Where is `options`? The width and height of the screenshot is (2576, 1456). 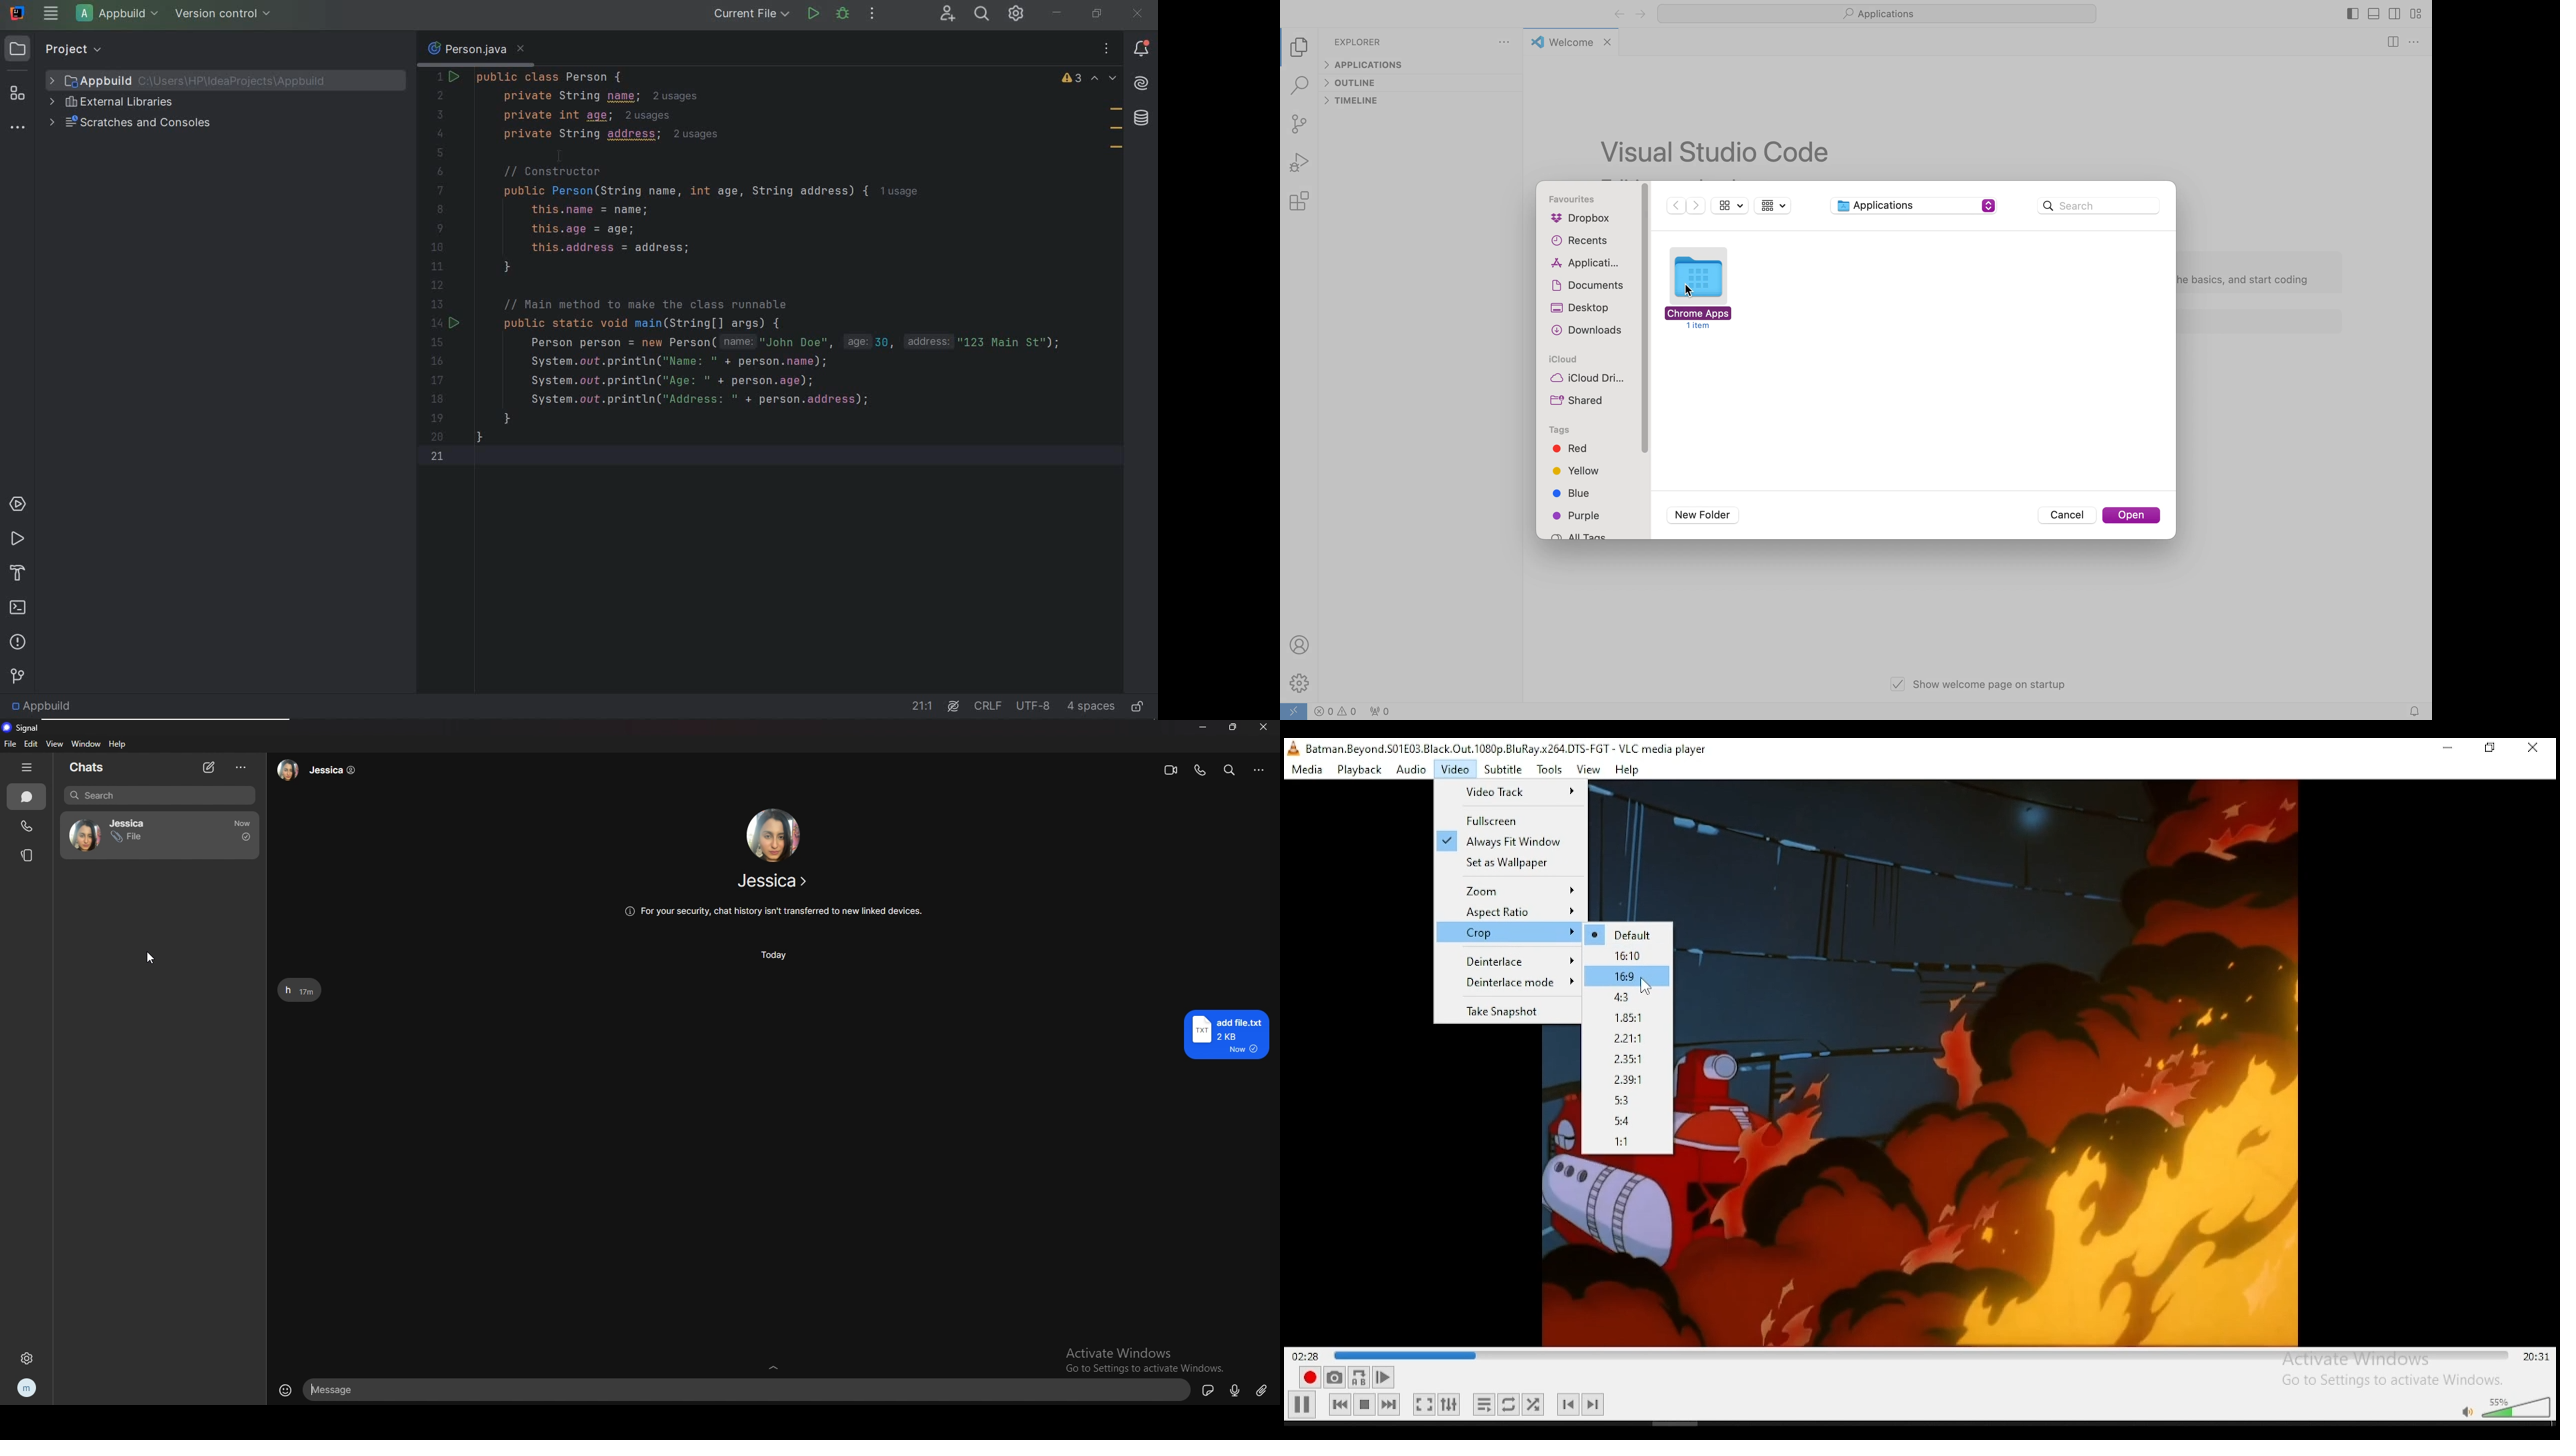 options is located at coordinates (1260, 770).